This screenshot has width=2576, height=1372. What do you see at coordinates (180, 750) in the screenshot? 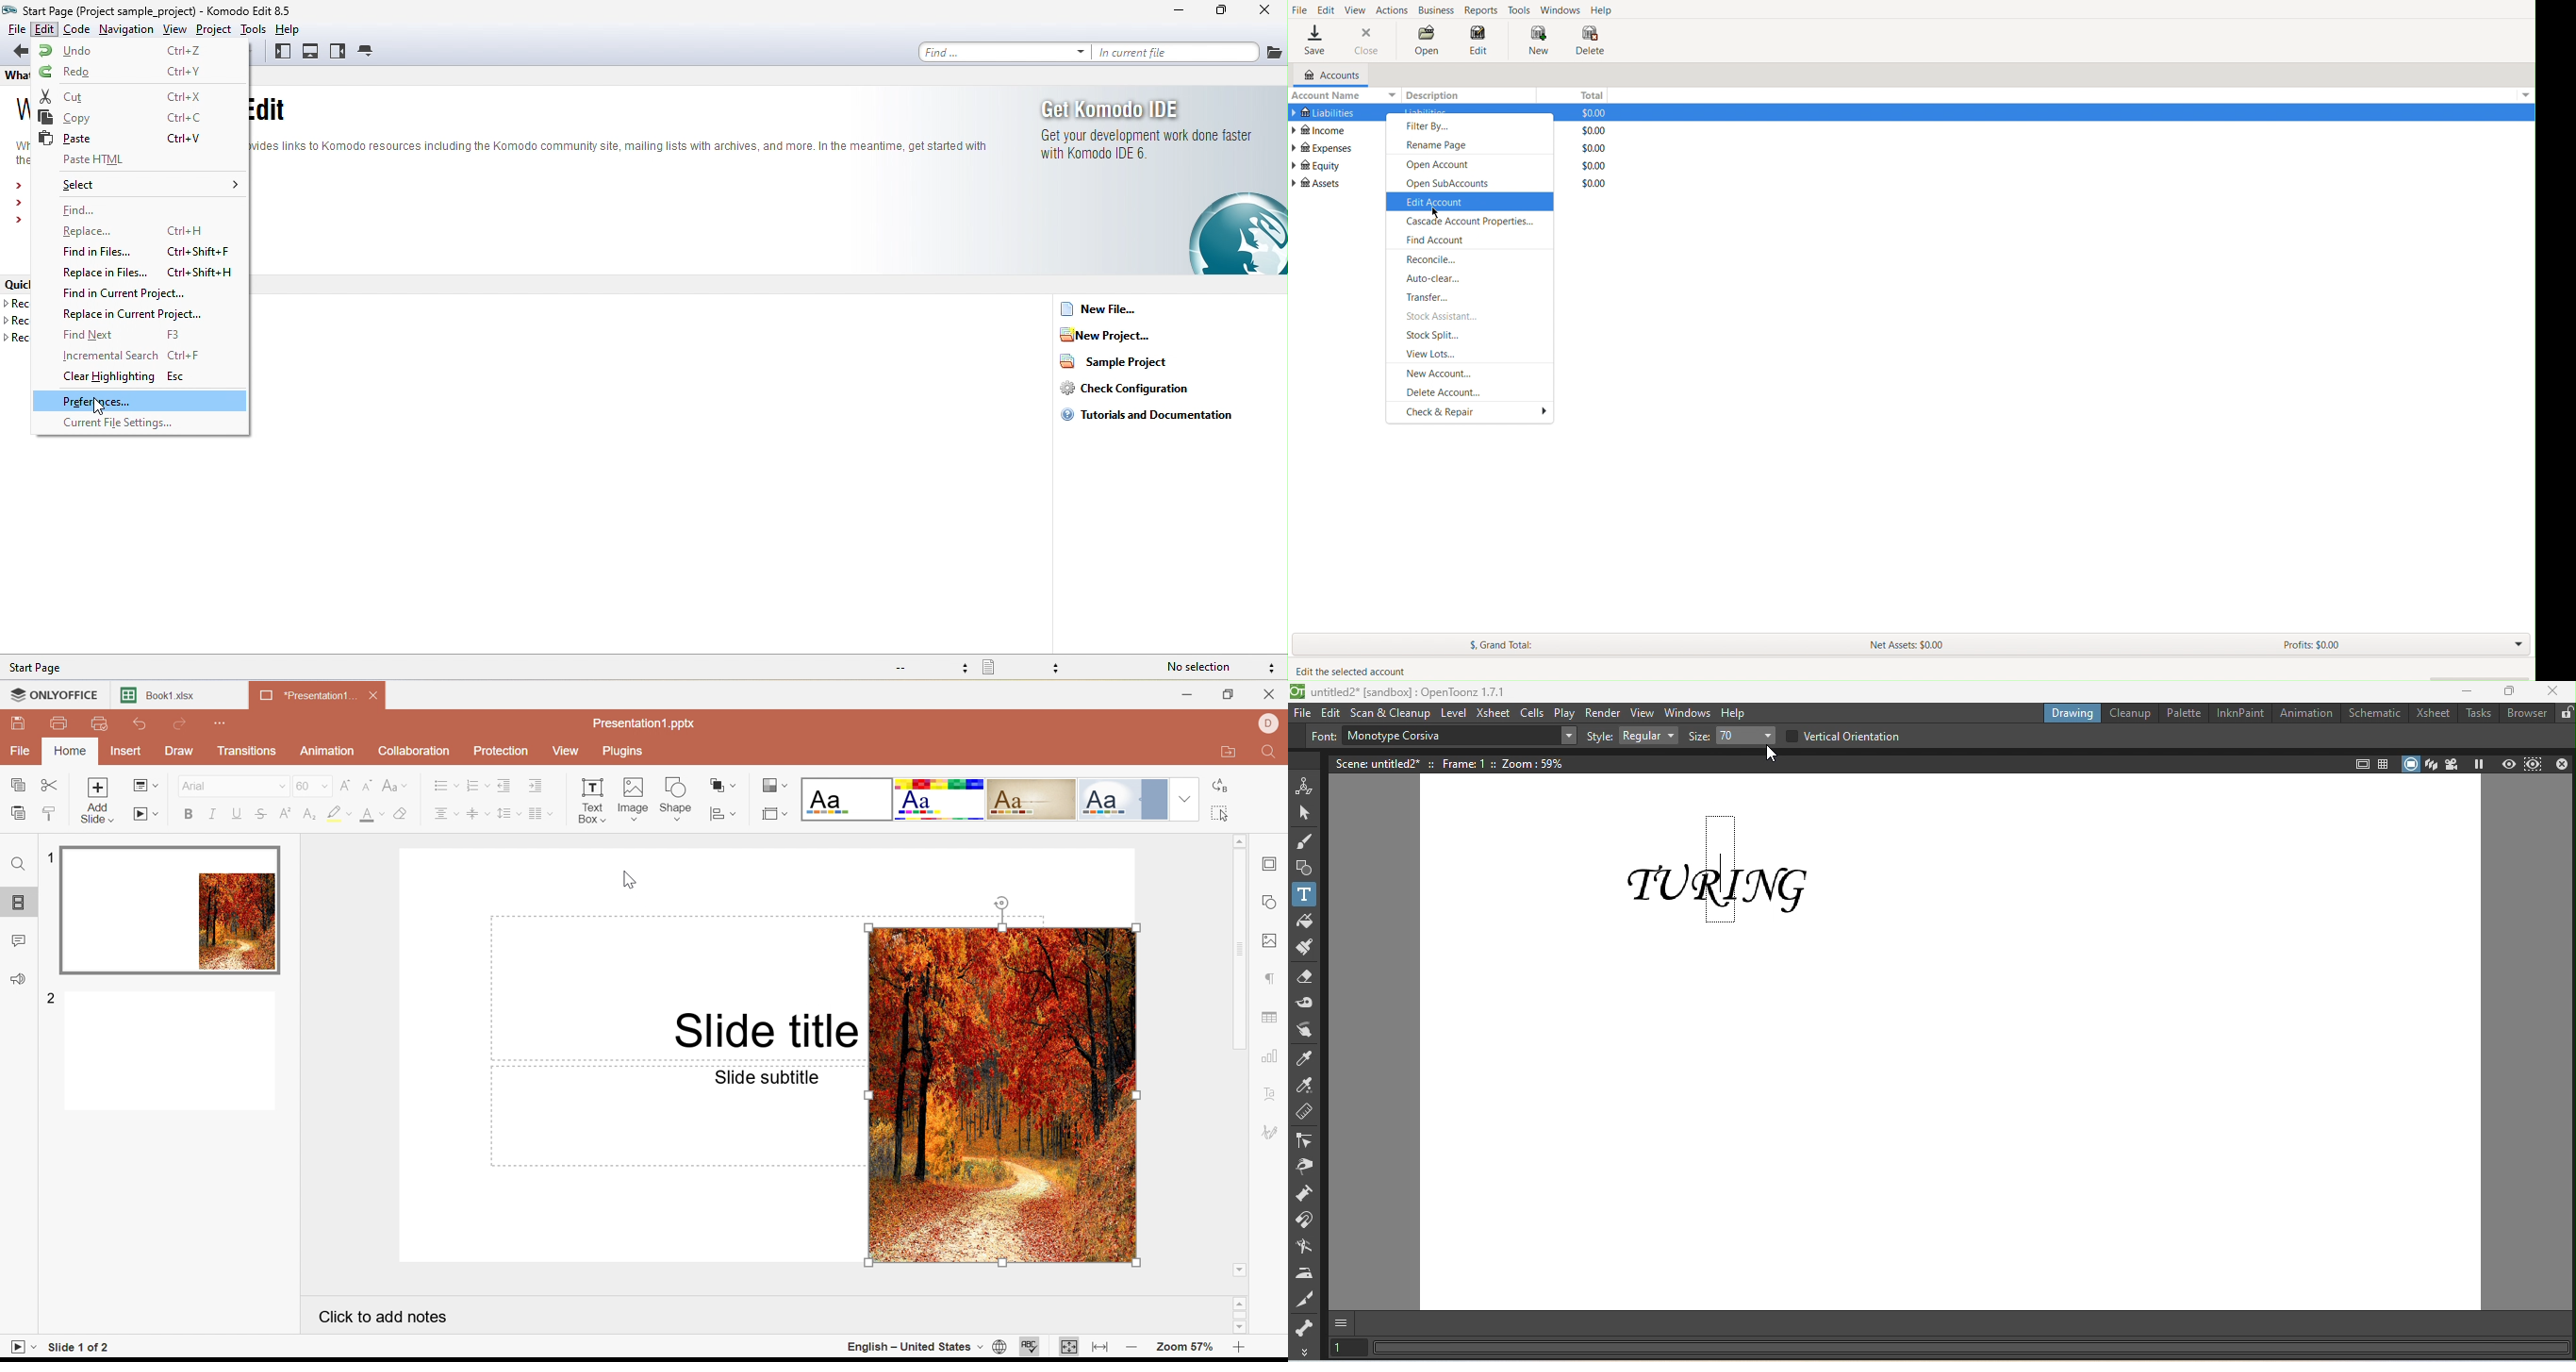
I see `Draw` at bounding box center [180, 750].